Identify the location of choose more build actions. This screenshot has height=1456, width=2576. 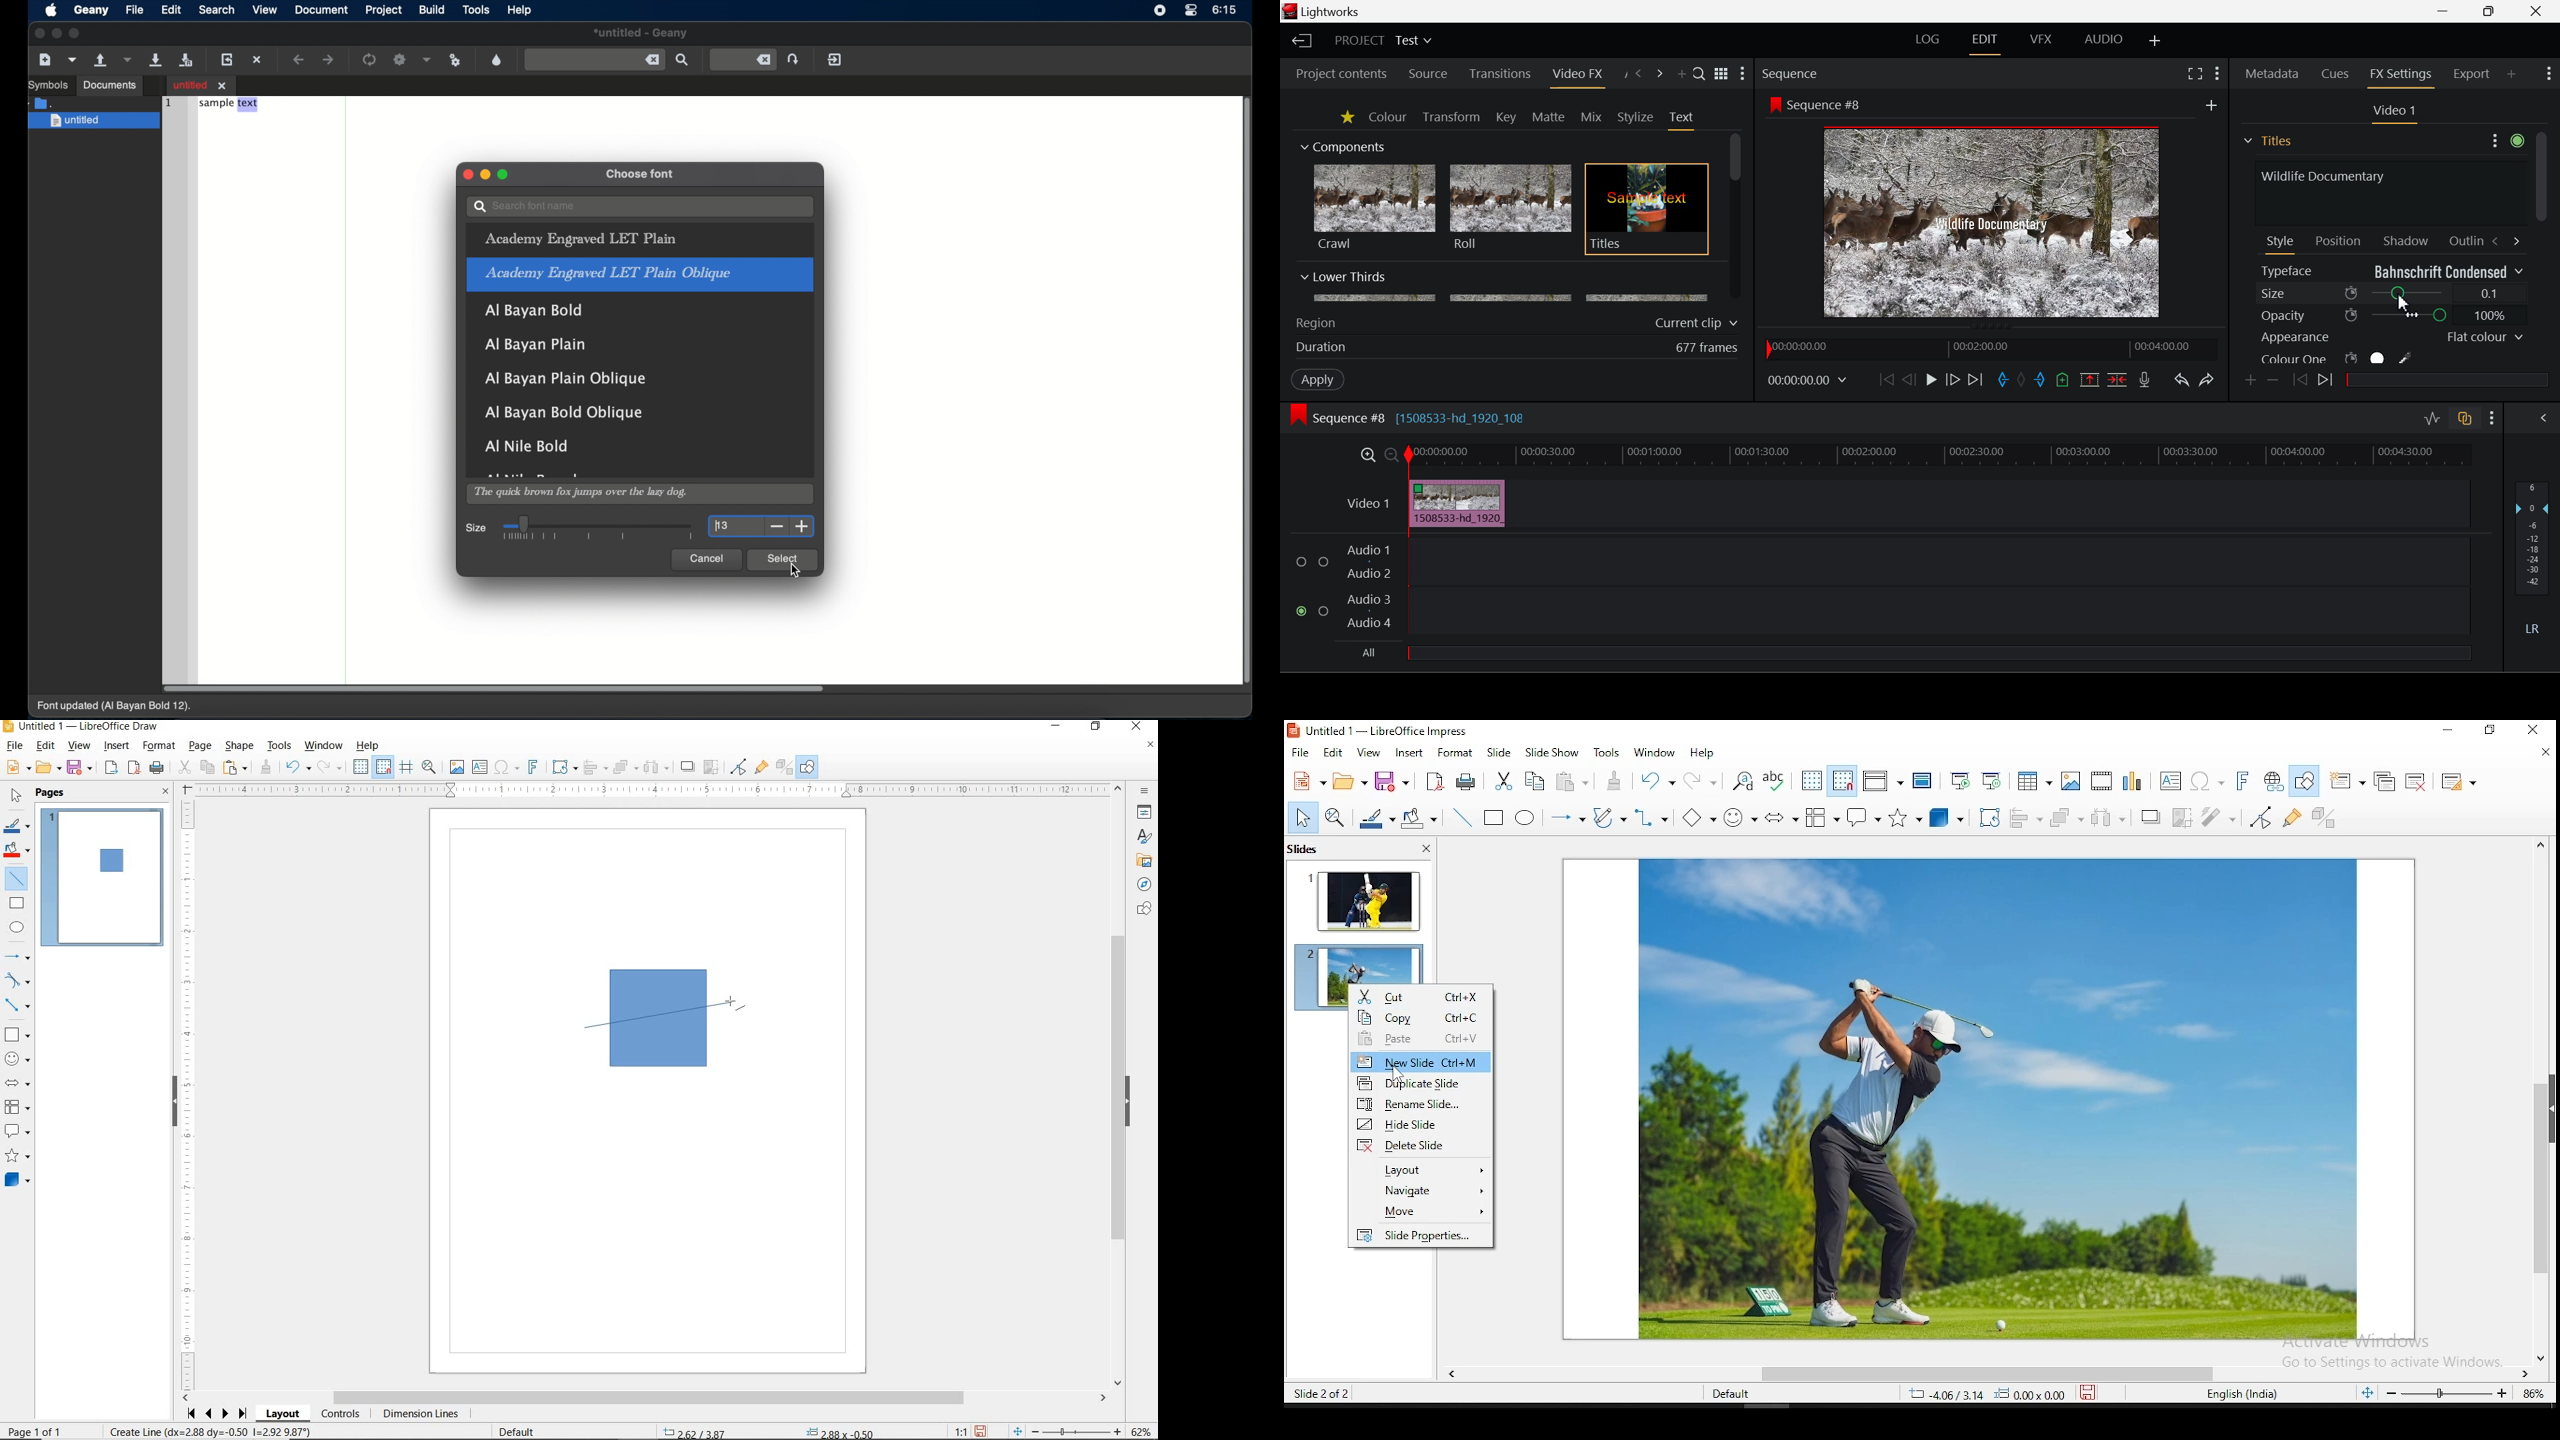
(427, 59).